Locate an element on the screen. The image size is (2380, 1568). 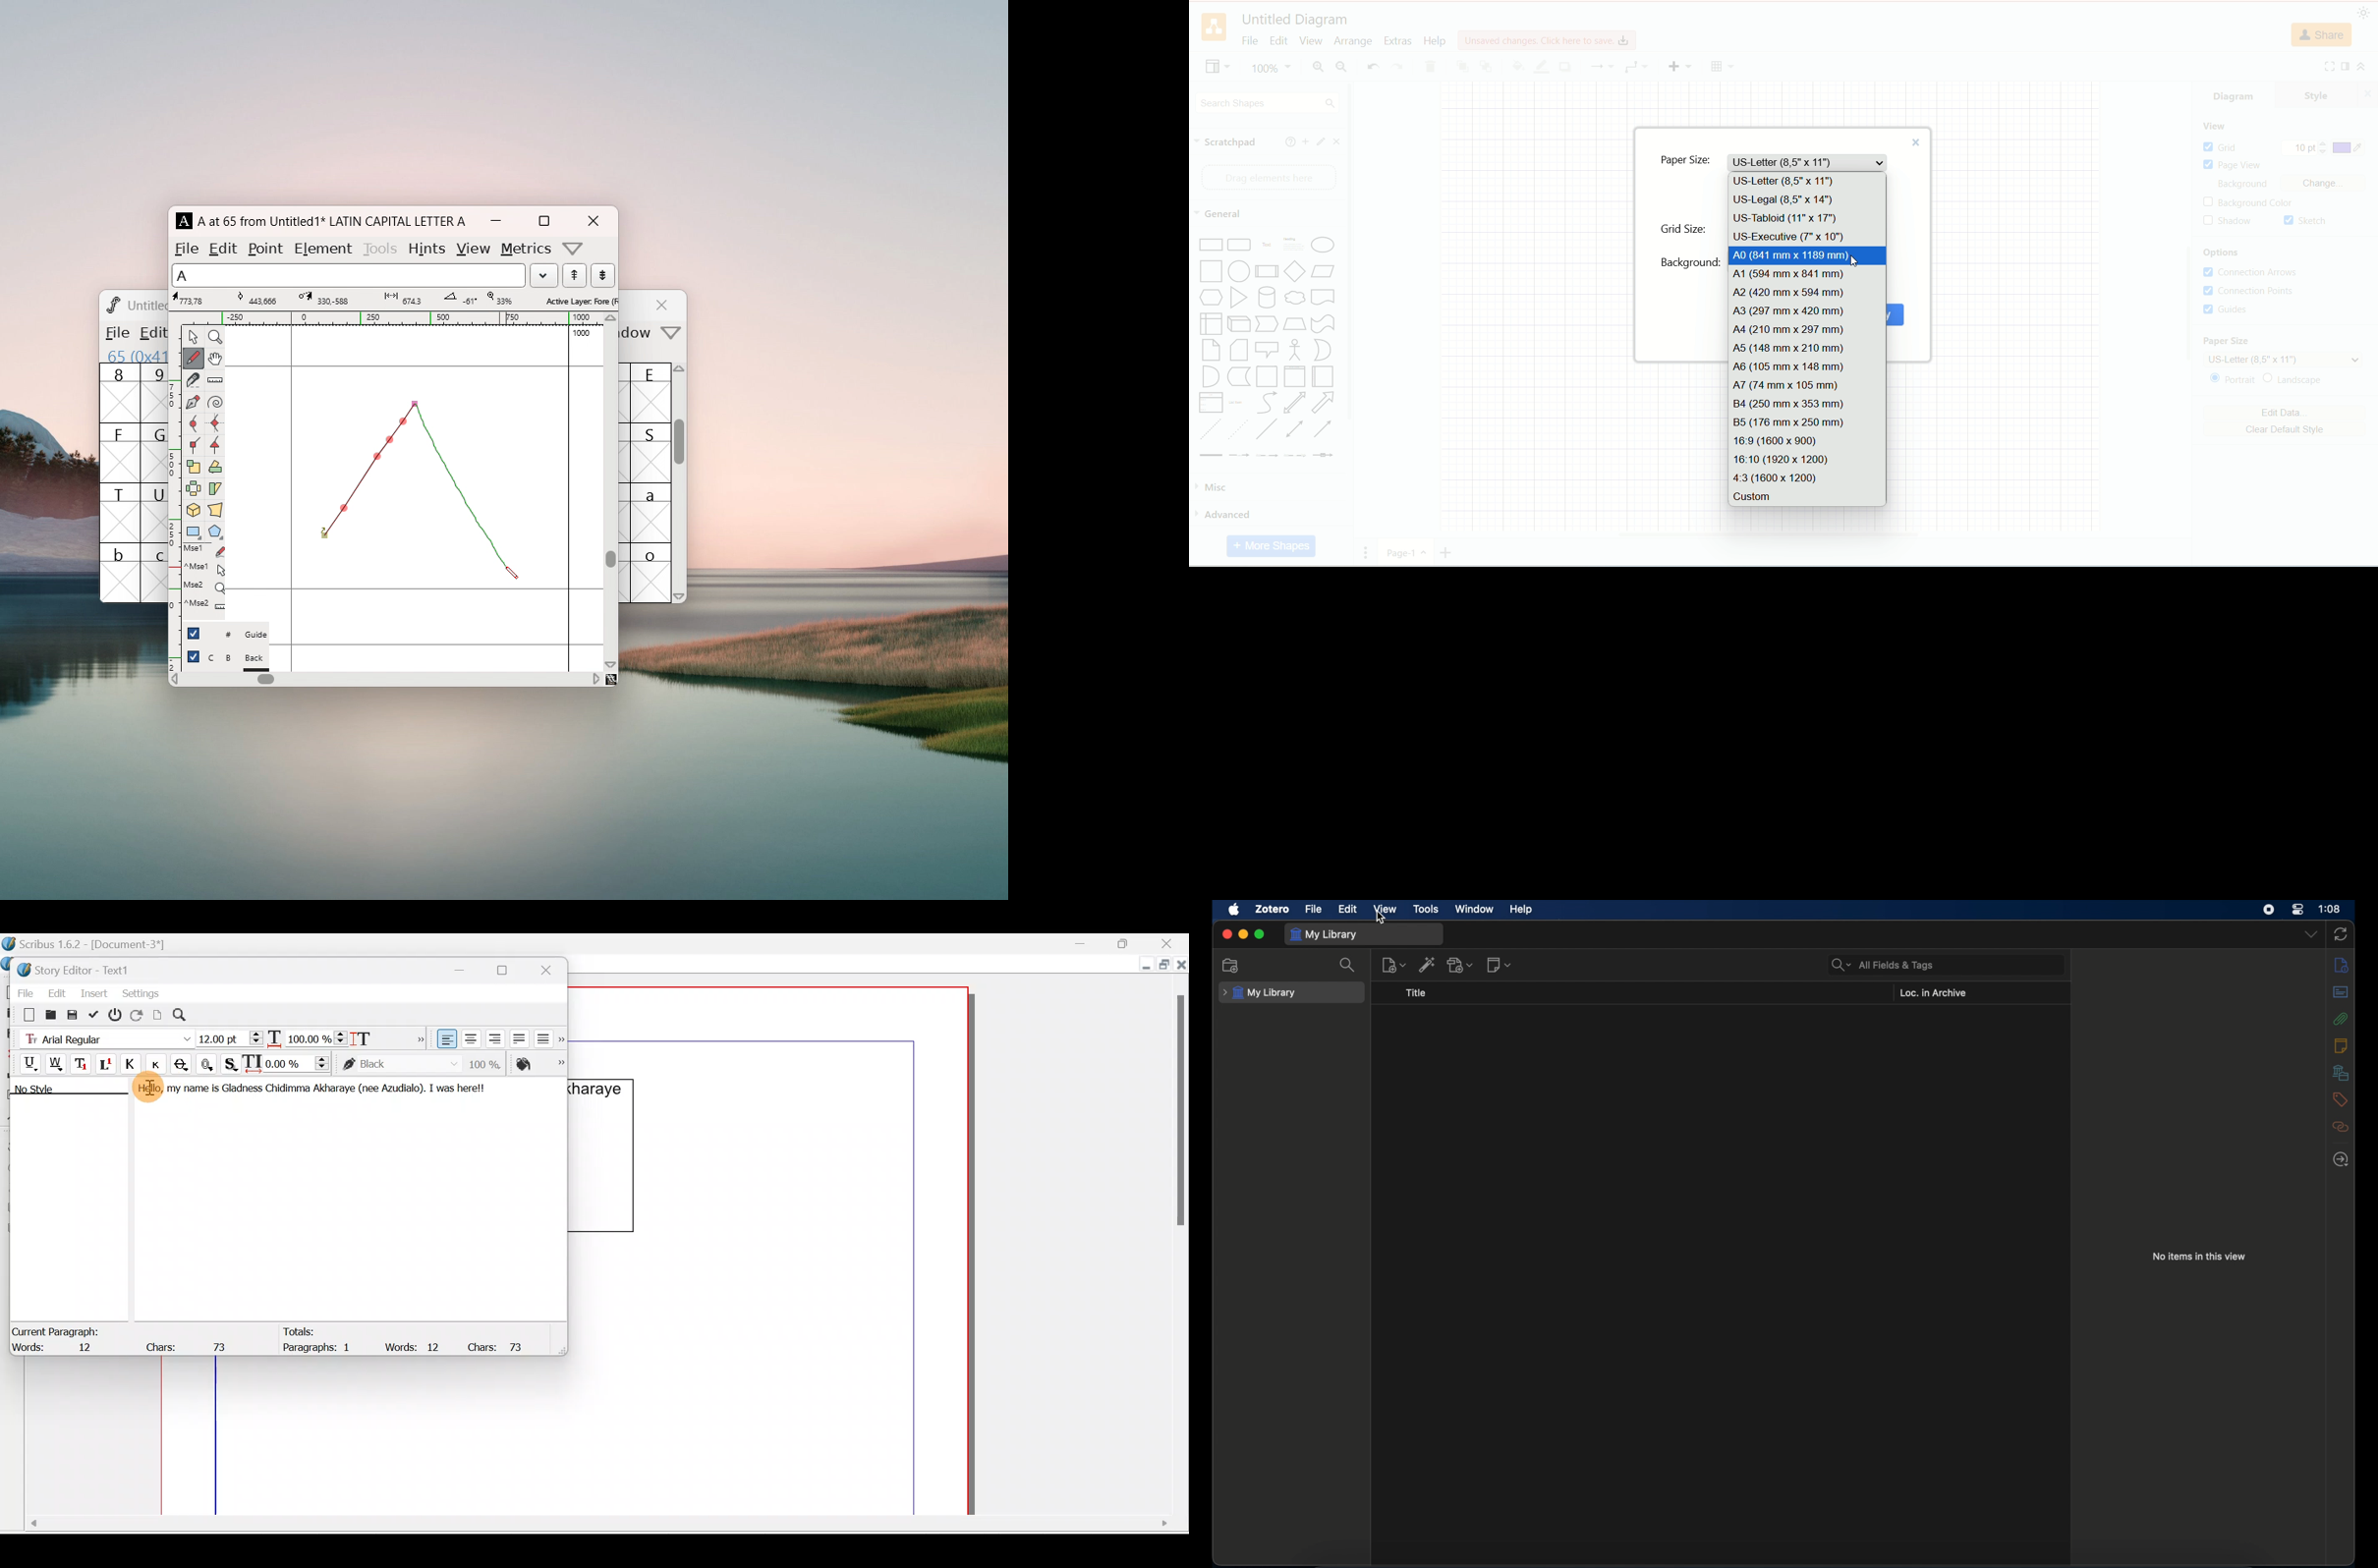
US-Tabloid is located at coordinates (1806, 220).